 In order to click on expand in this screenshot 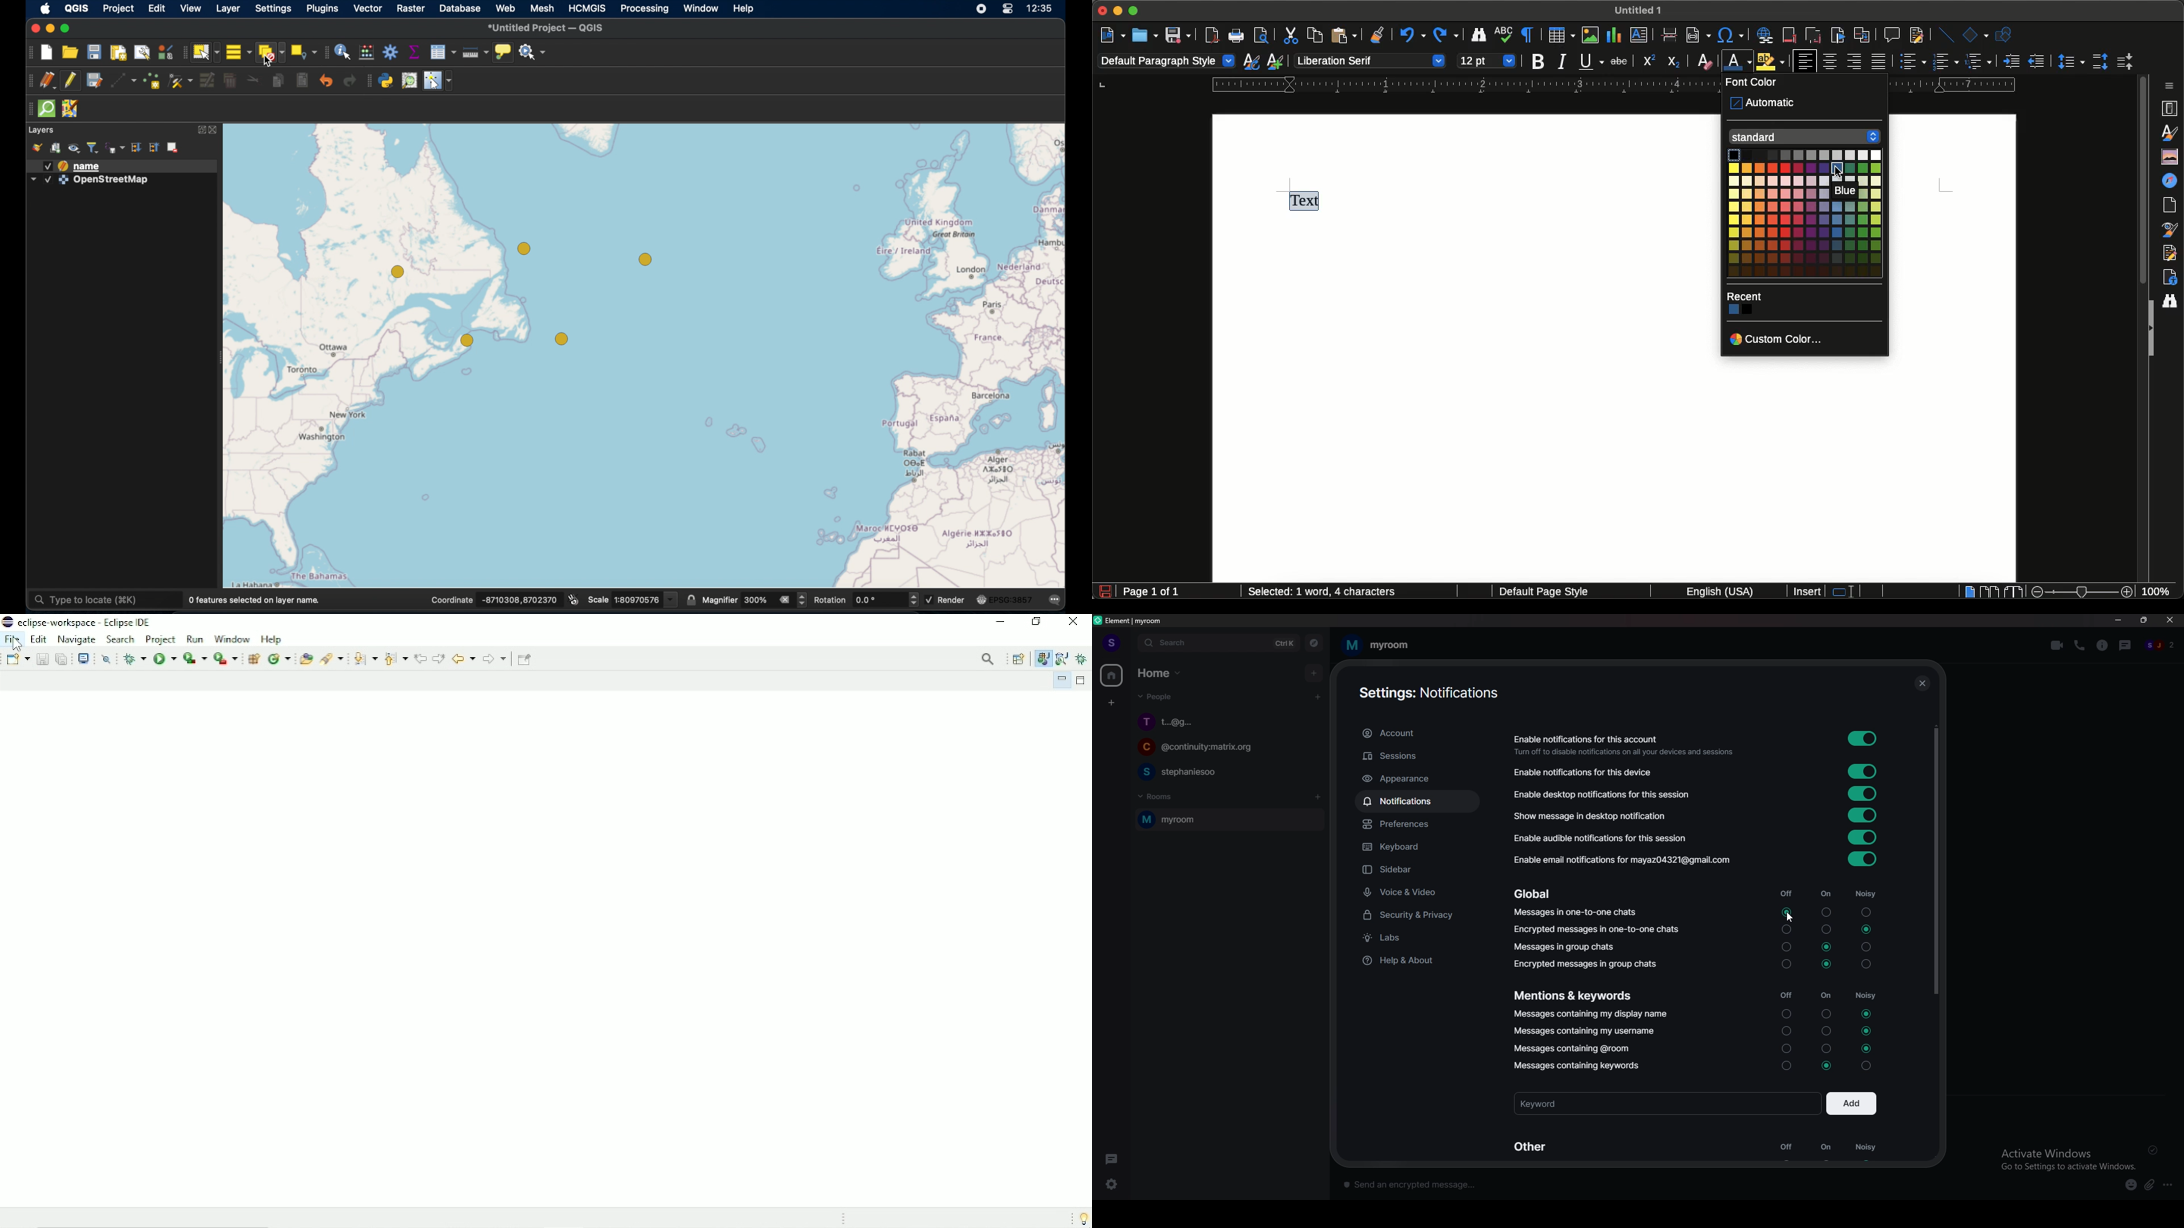, I will do `click(1130, 643)`.